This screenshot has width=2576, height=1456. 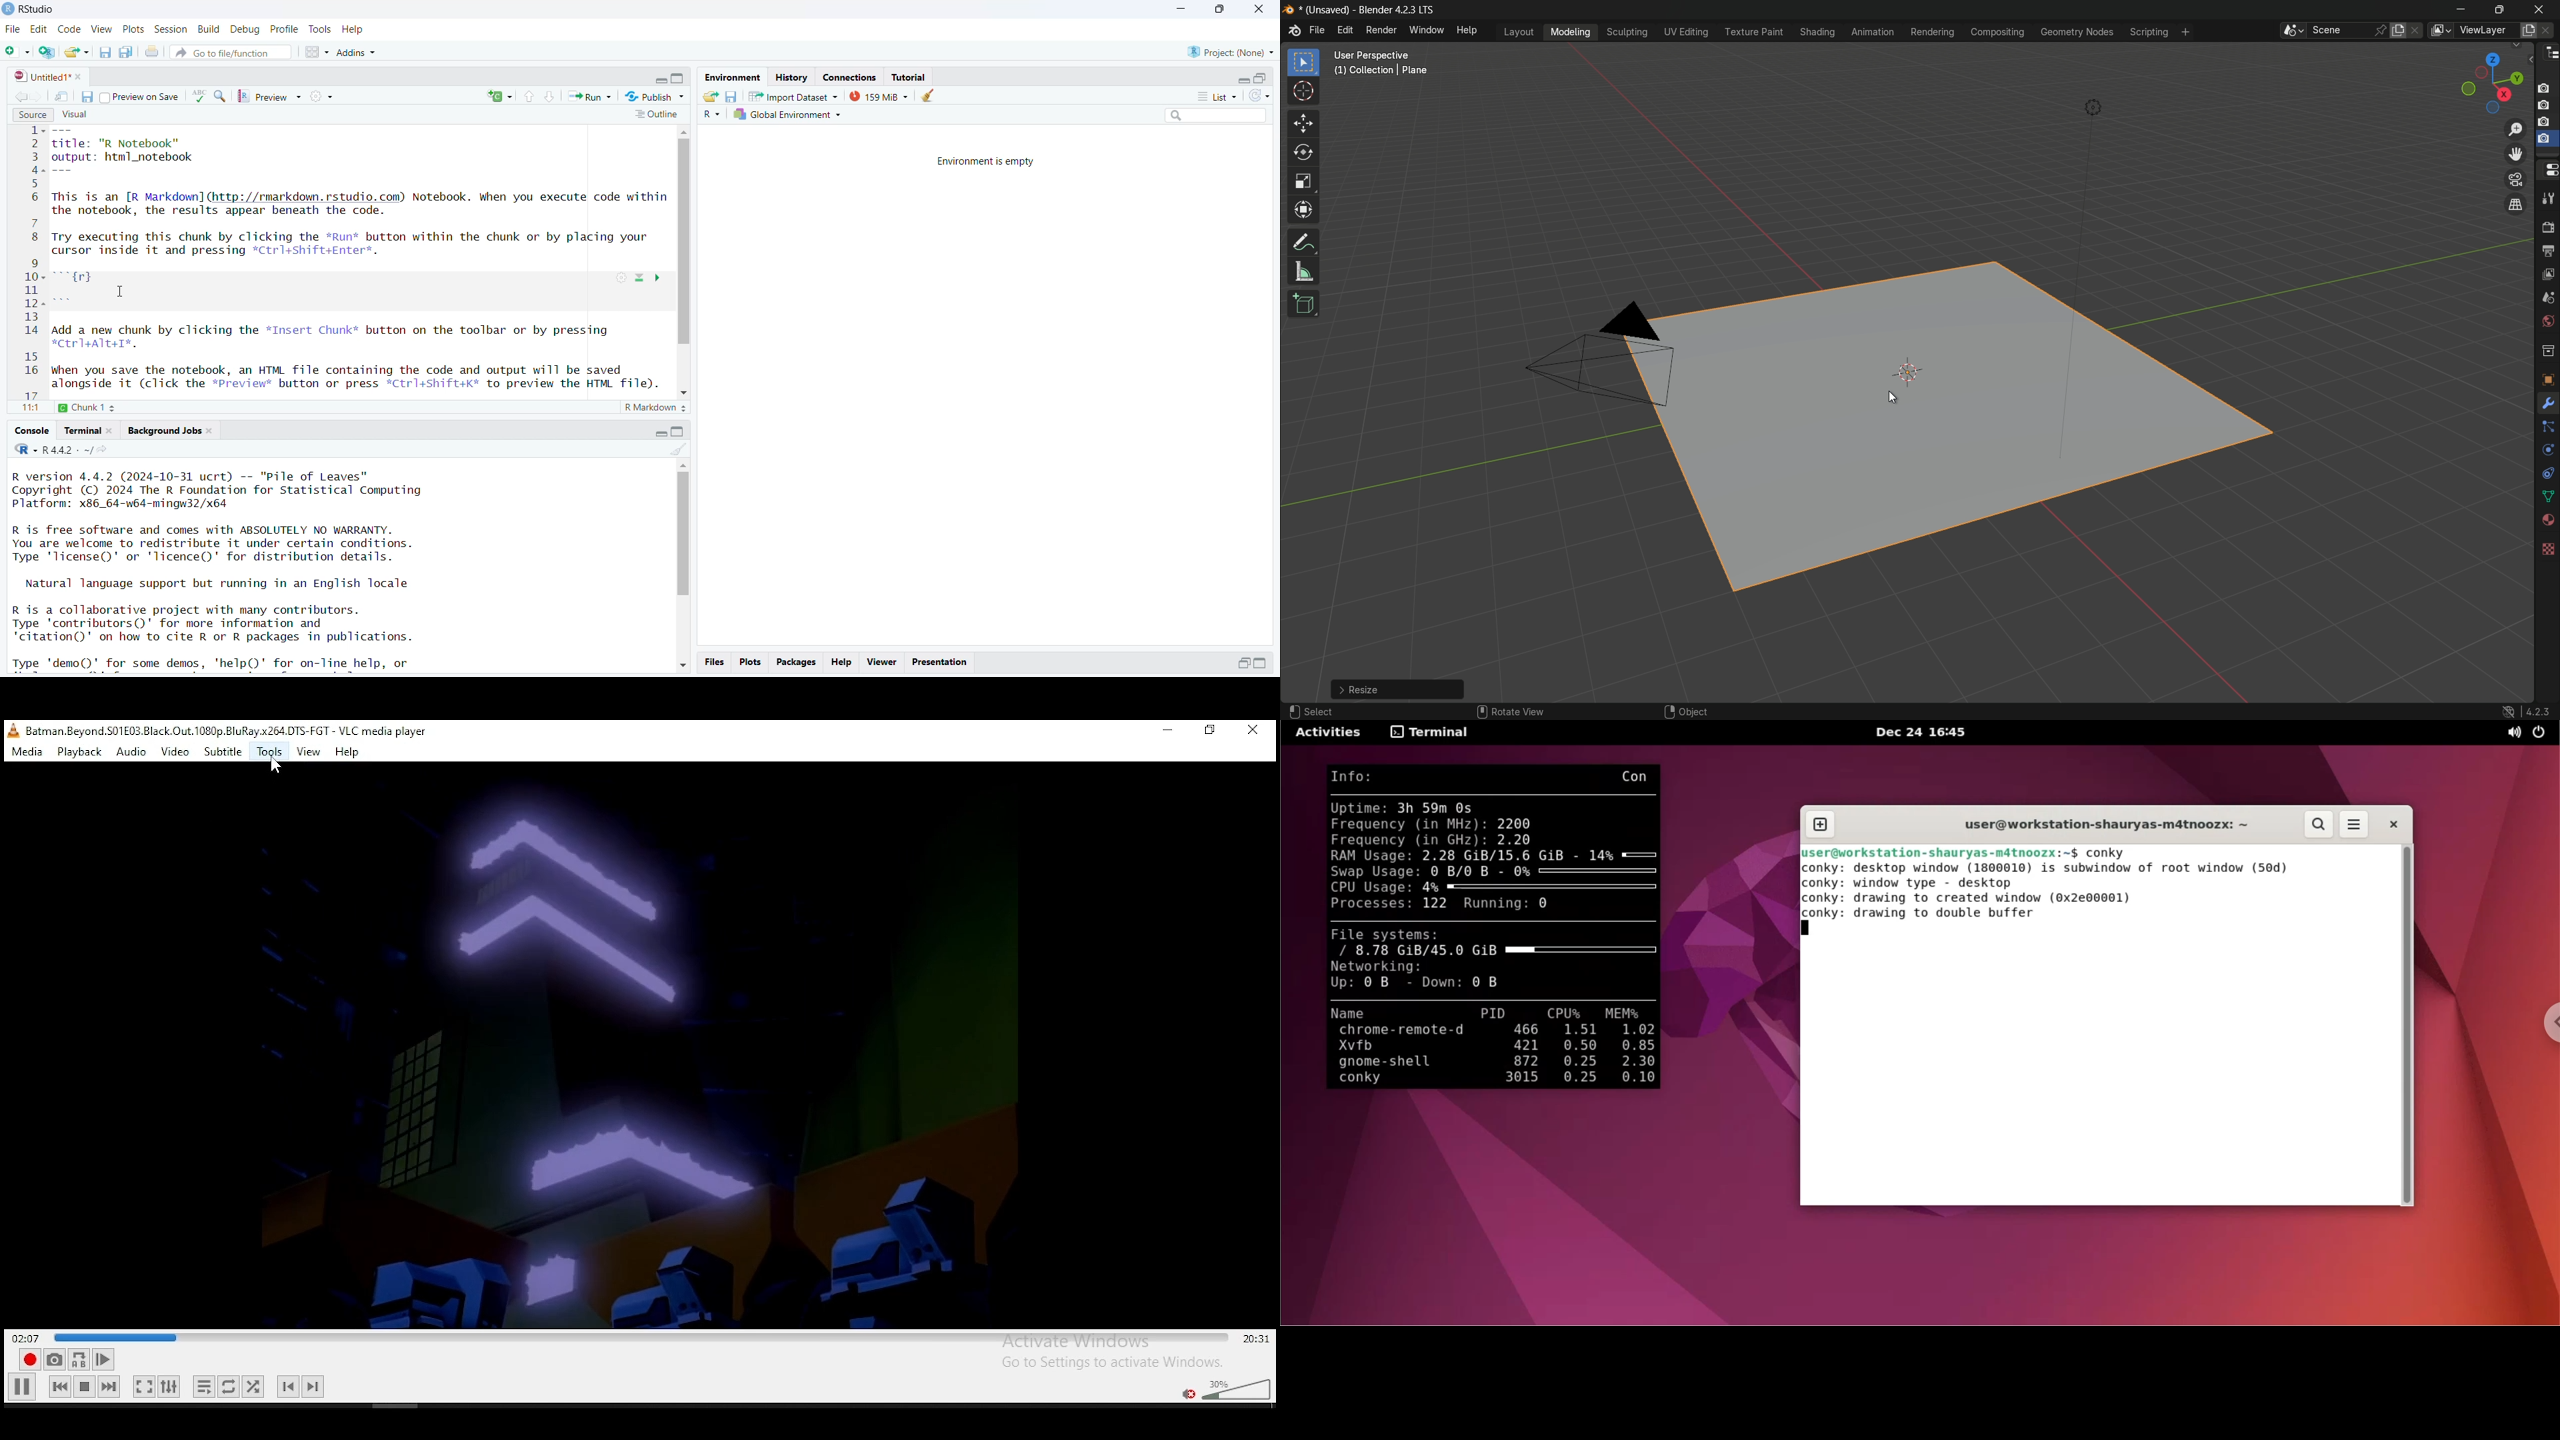 What do you see at coordinates (347, 752) in the screenshot?
I see `help` at bounding box center [347, 752].